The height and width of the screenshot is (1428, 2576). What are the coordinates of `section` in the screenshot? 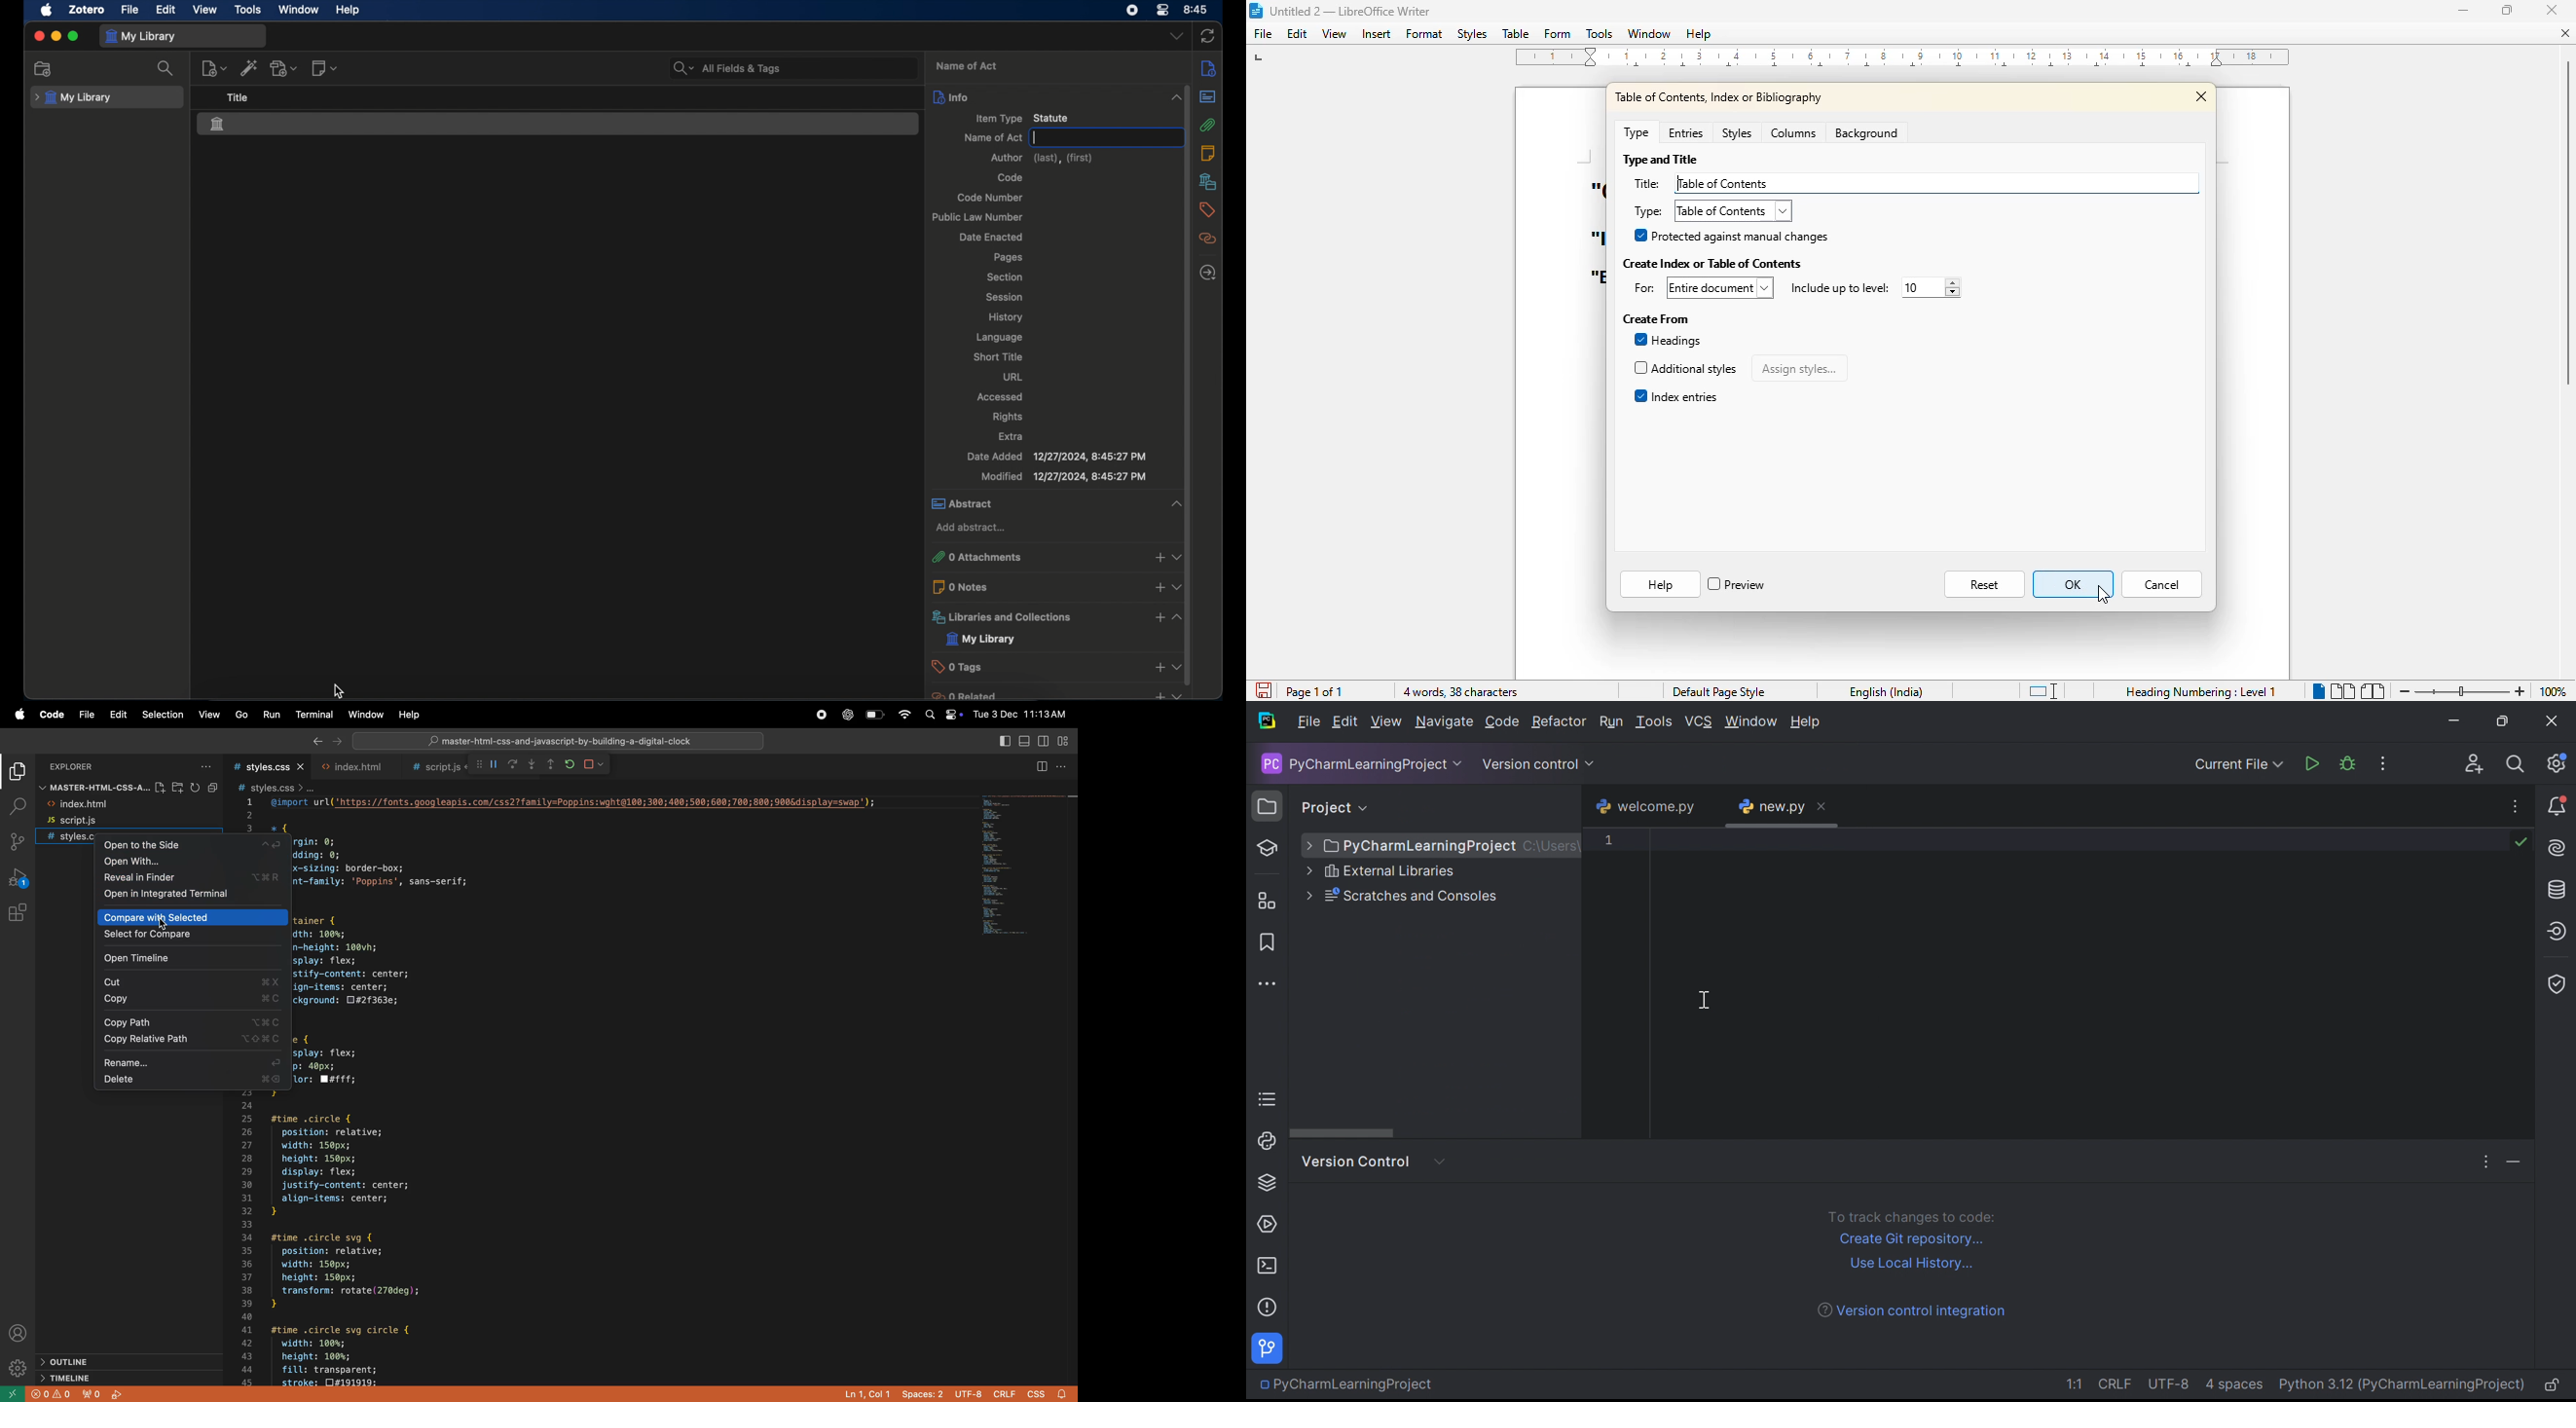 It's located at (1006, 277).